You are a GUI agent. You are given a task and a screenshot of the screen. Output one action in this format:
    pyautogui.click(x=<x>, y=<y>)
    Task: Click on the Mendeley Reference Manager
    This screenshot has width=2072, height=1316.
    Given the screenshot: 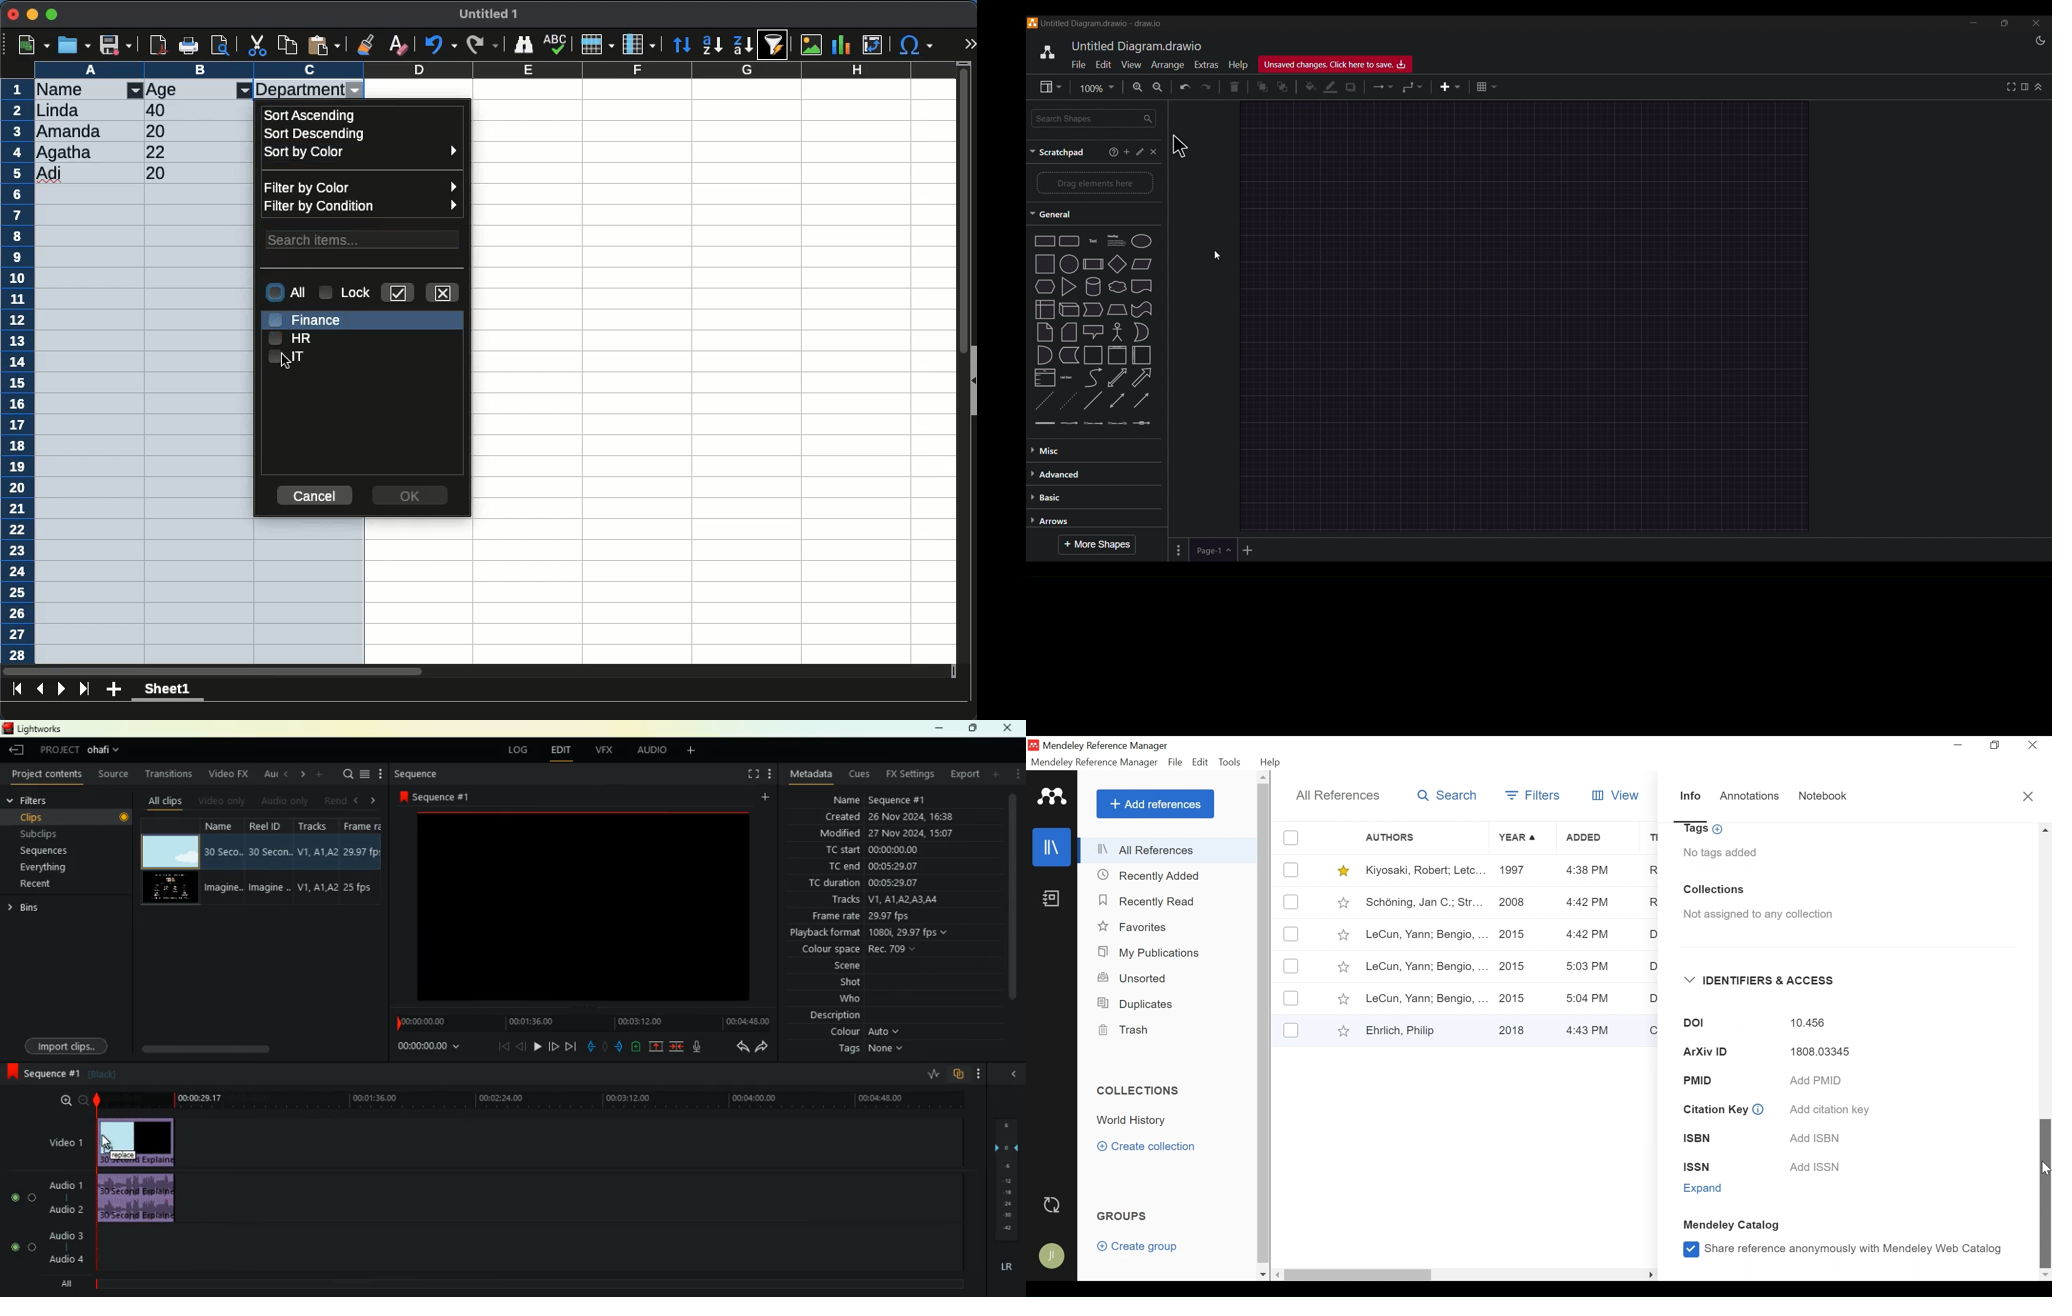 What is the action you would take?
    pyautogui.click(x=1095, y=762)
    